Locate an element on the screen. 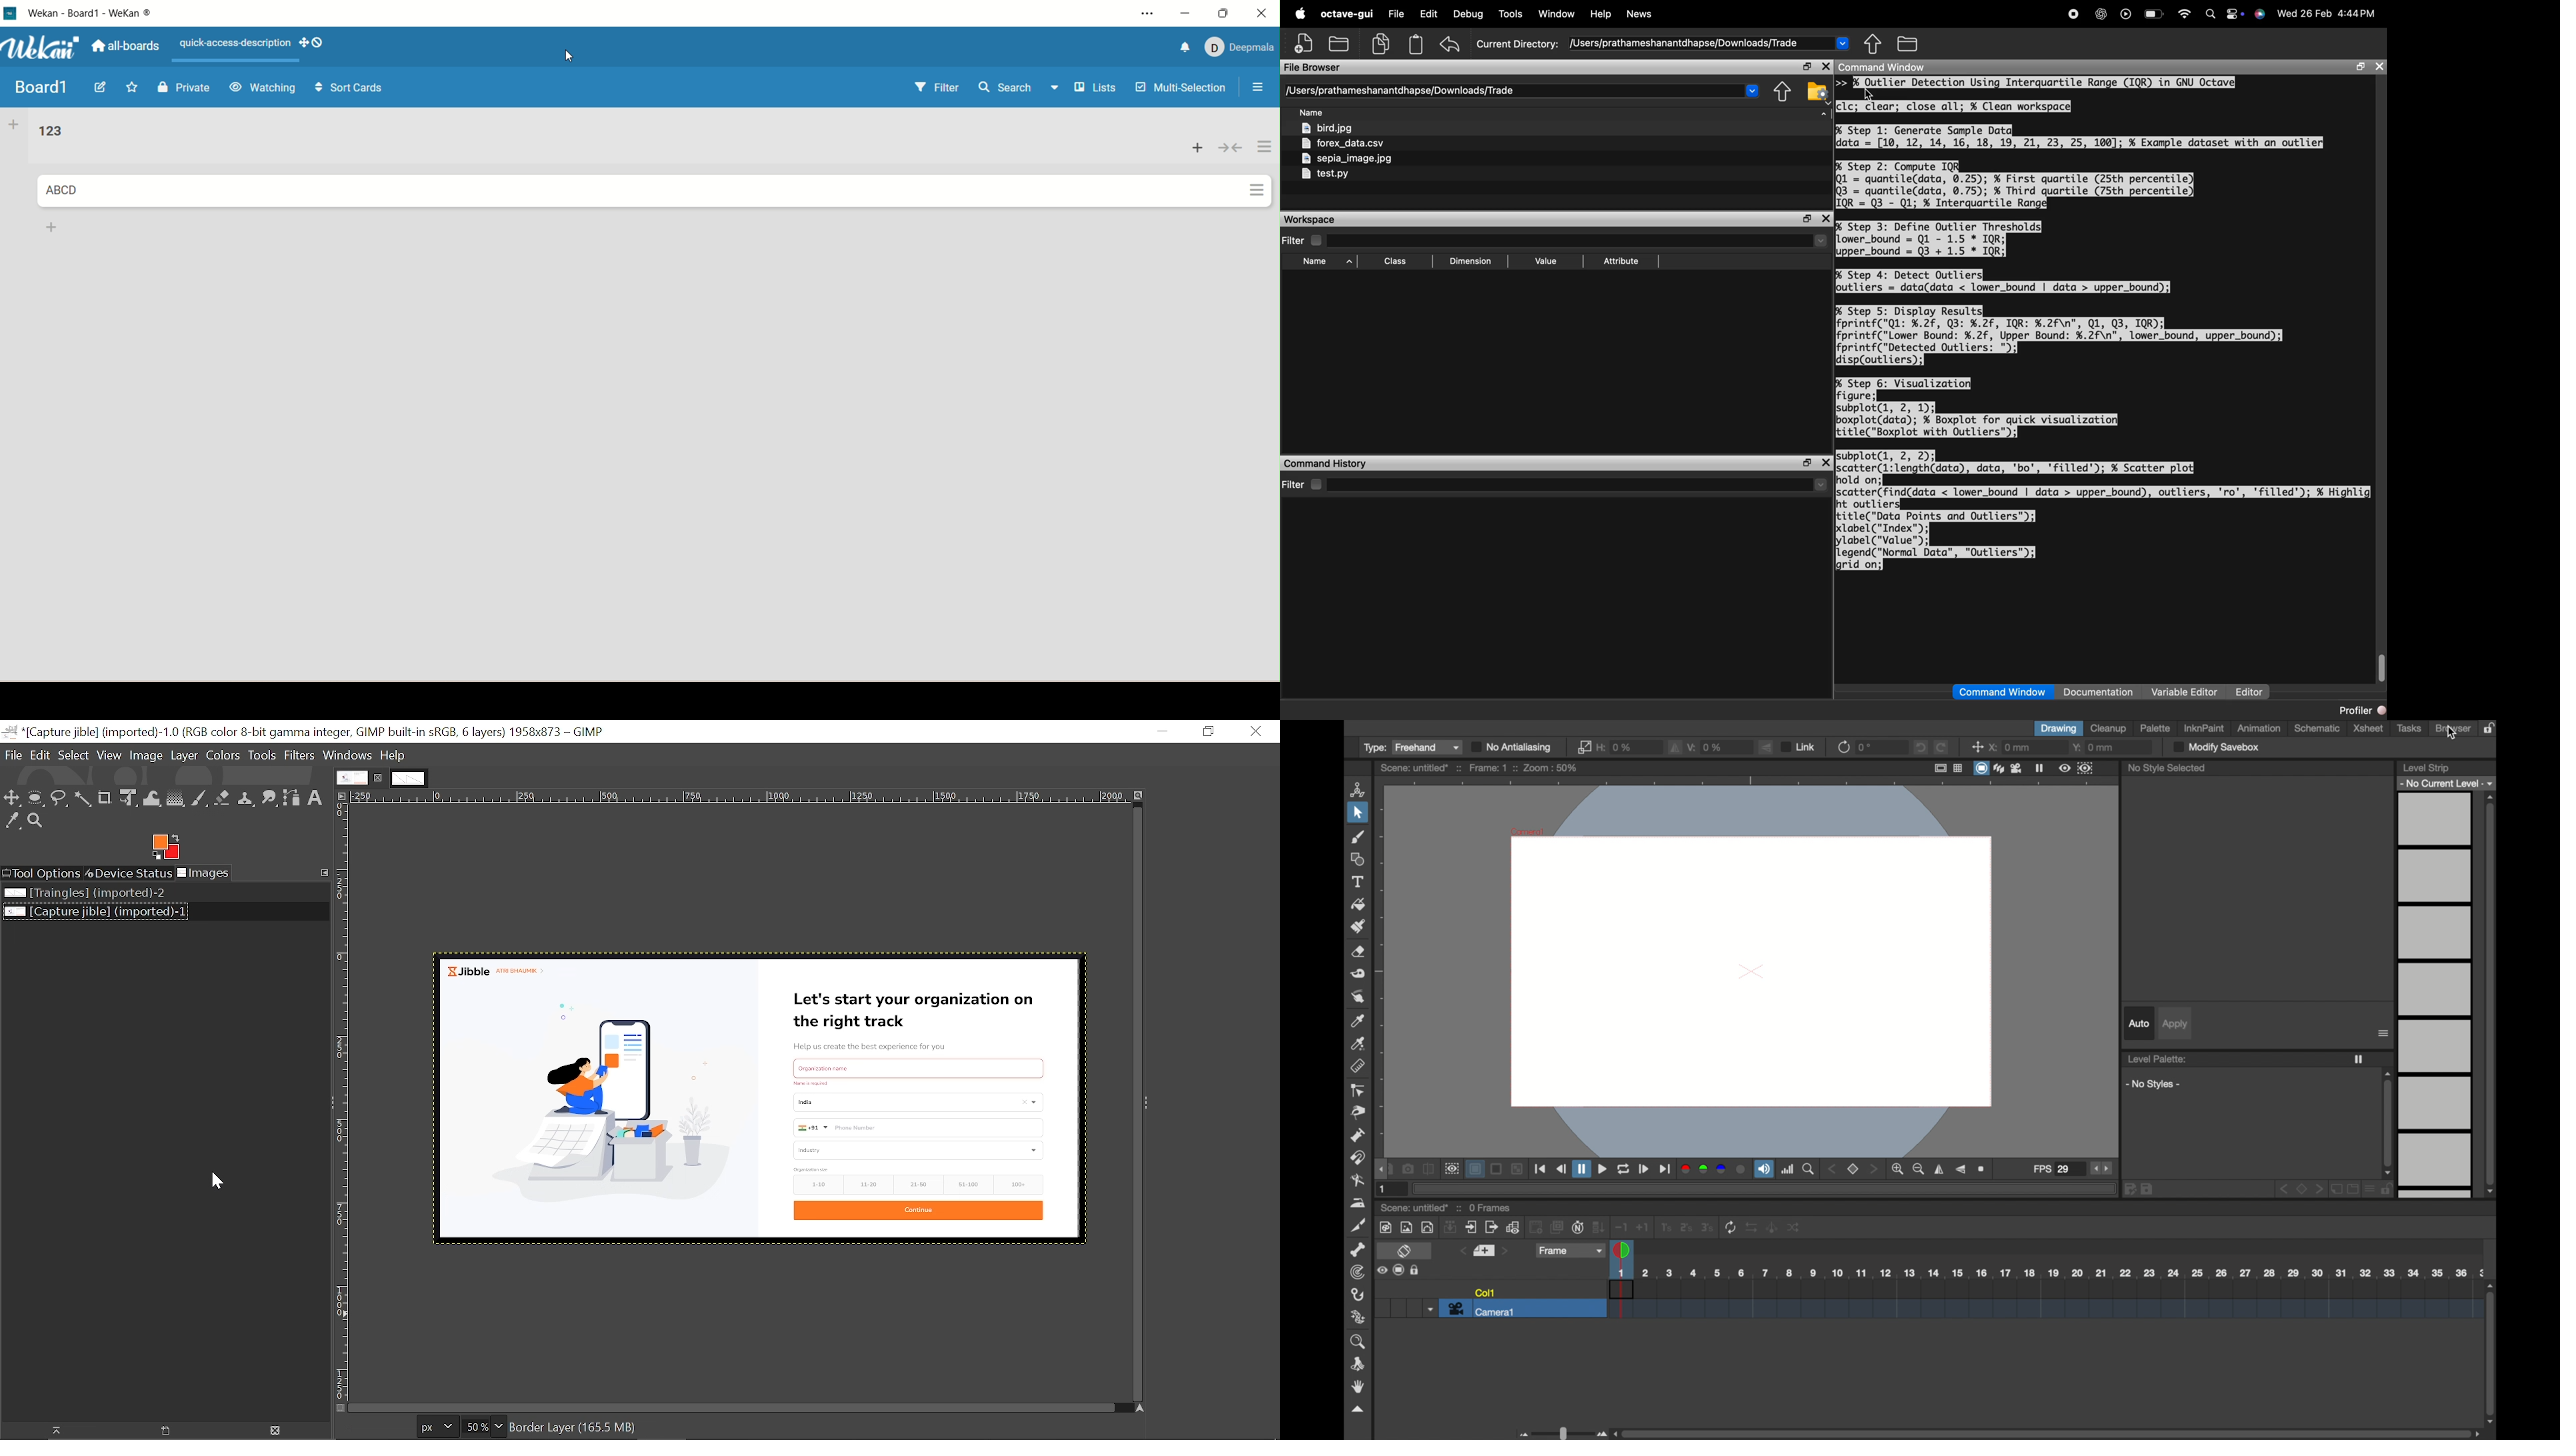  control point editor is located at coordinates (1358, 1091).